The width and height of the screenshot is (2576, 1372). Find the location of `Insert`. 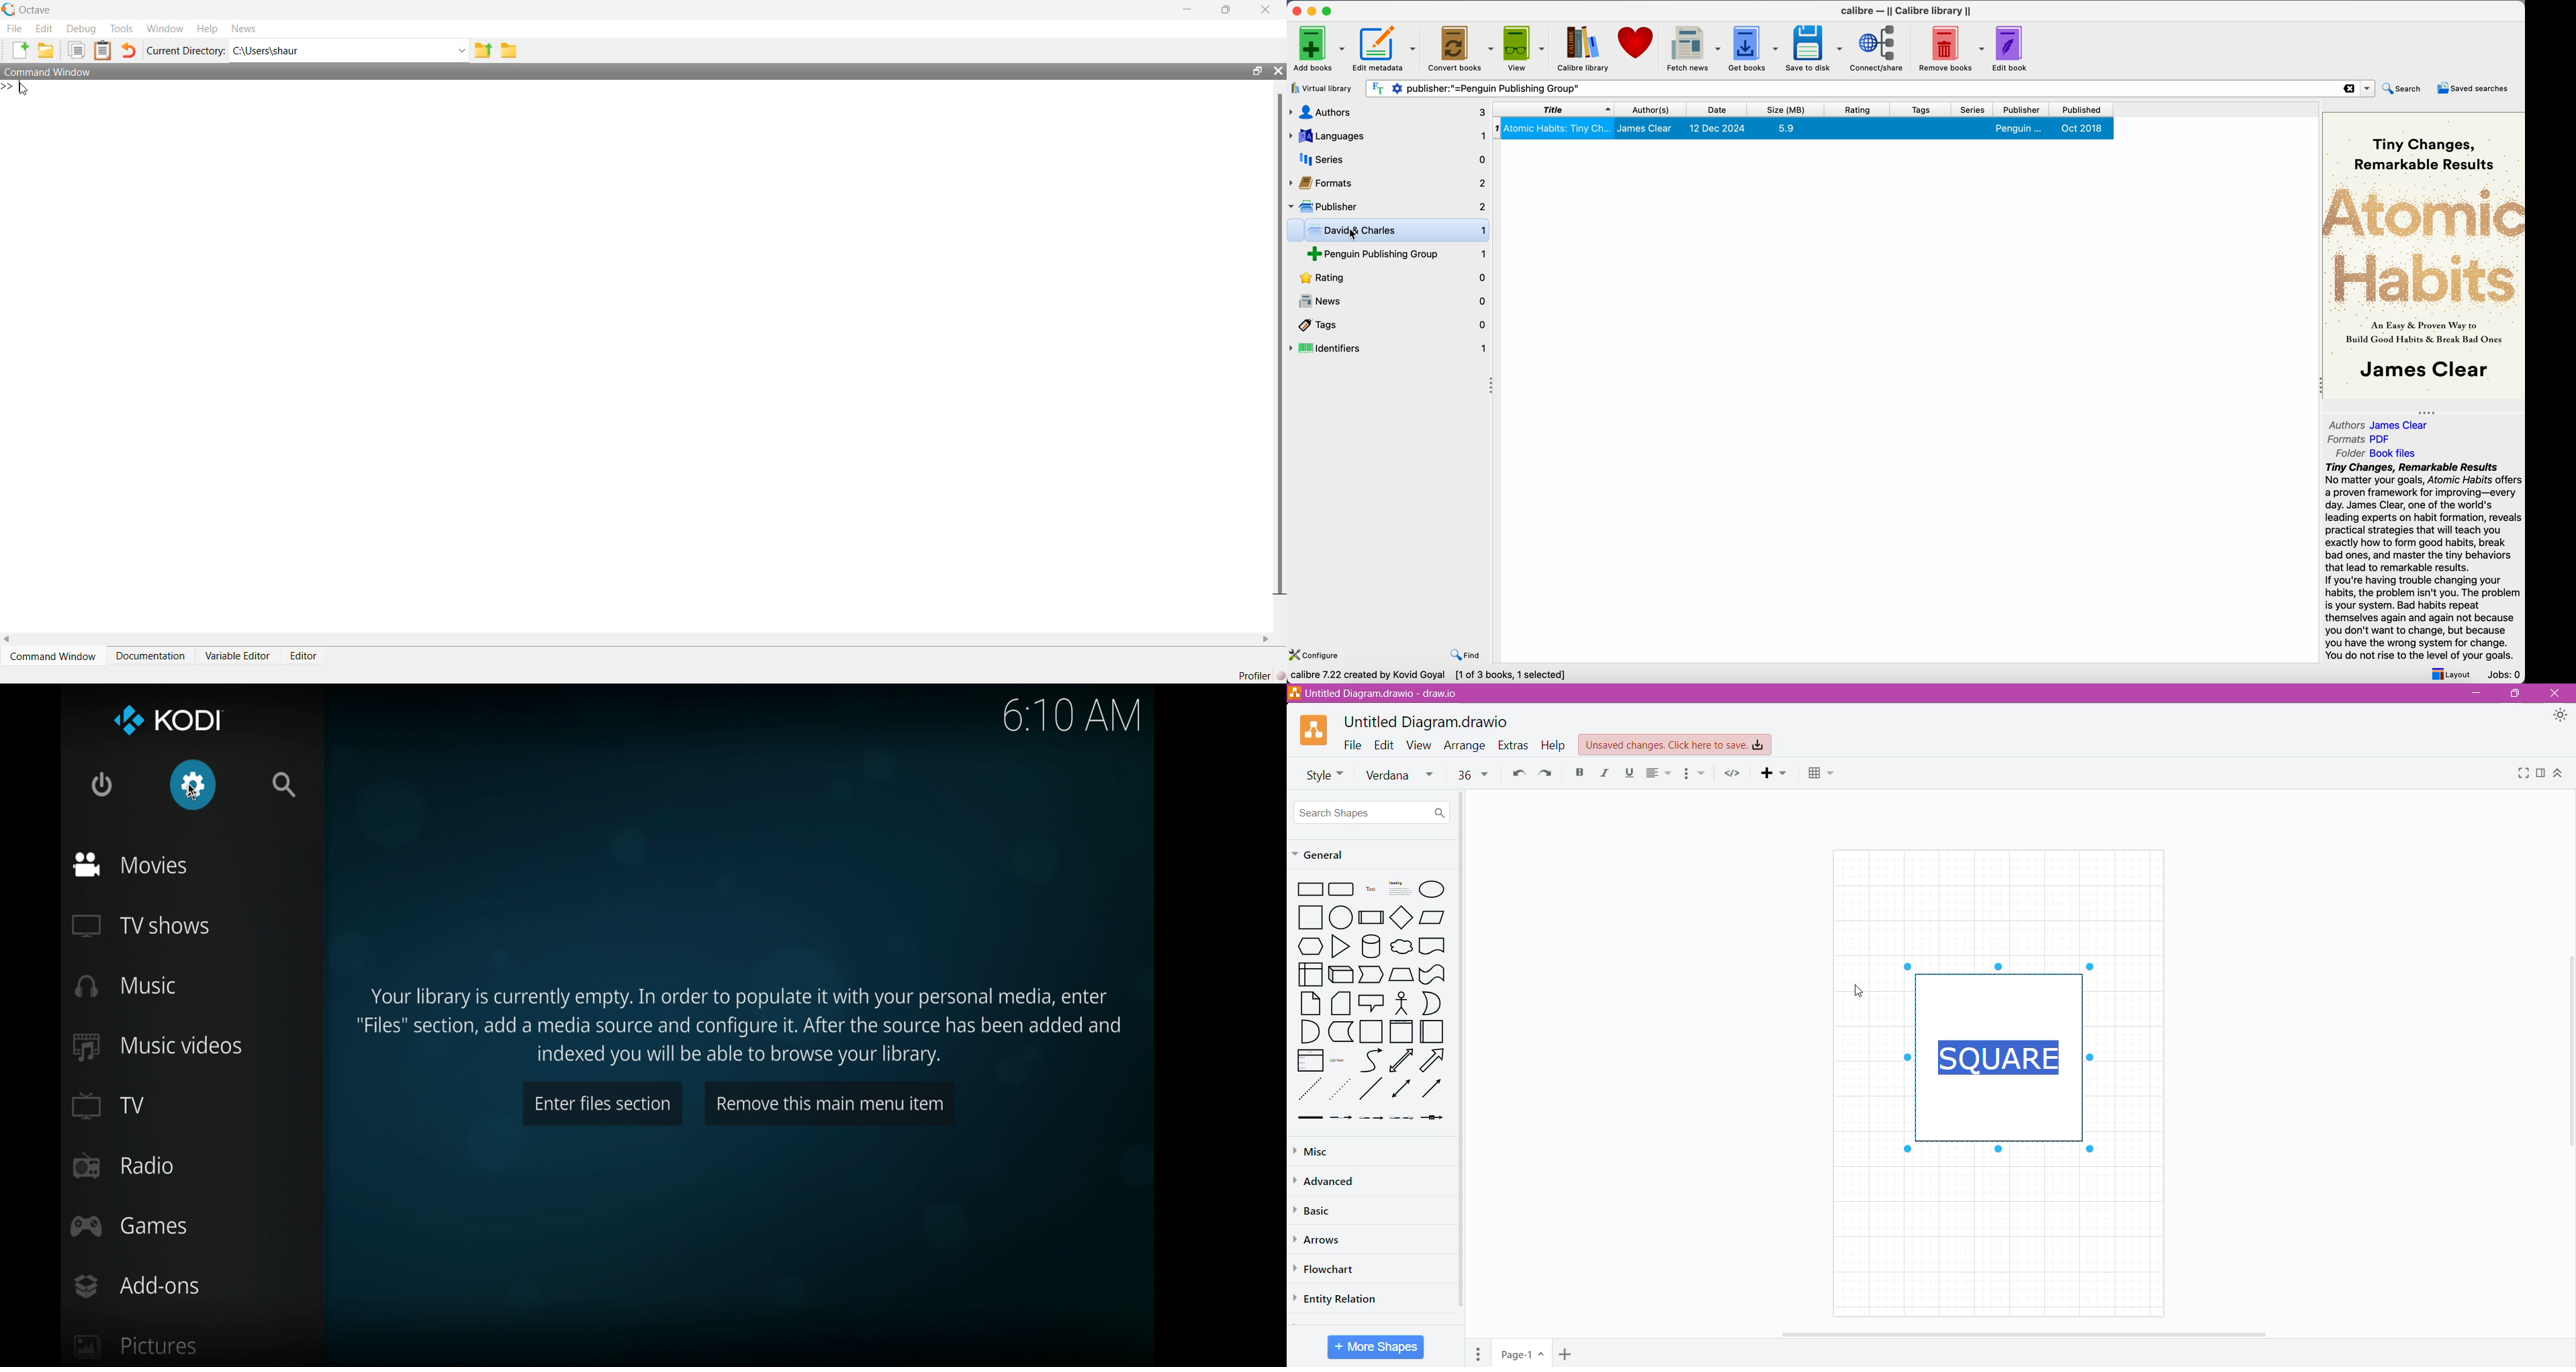

Insert is located at coordinates (1769, 775).